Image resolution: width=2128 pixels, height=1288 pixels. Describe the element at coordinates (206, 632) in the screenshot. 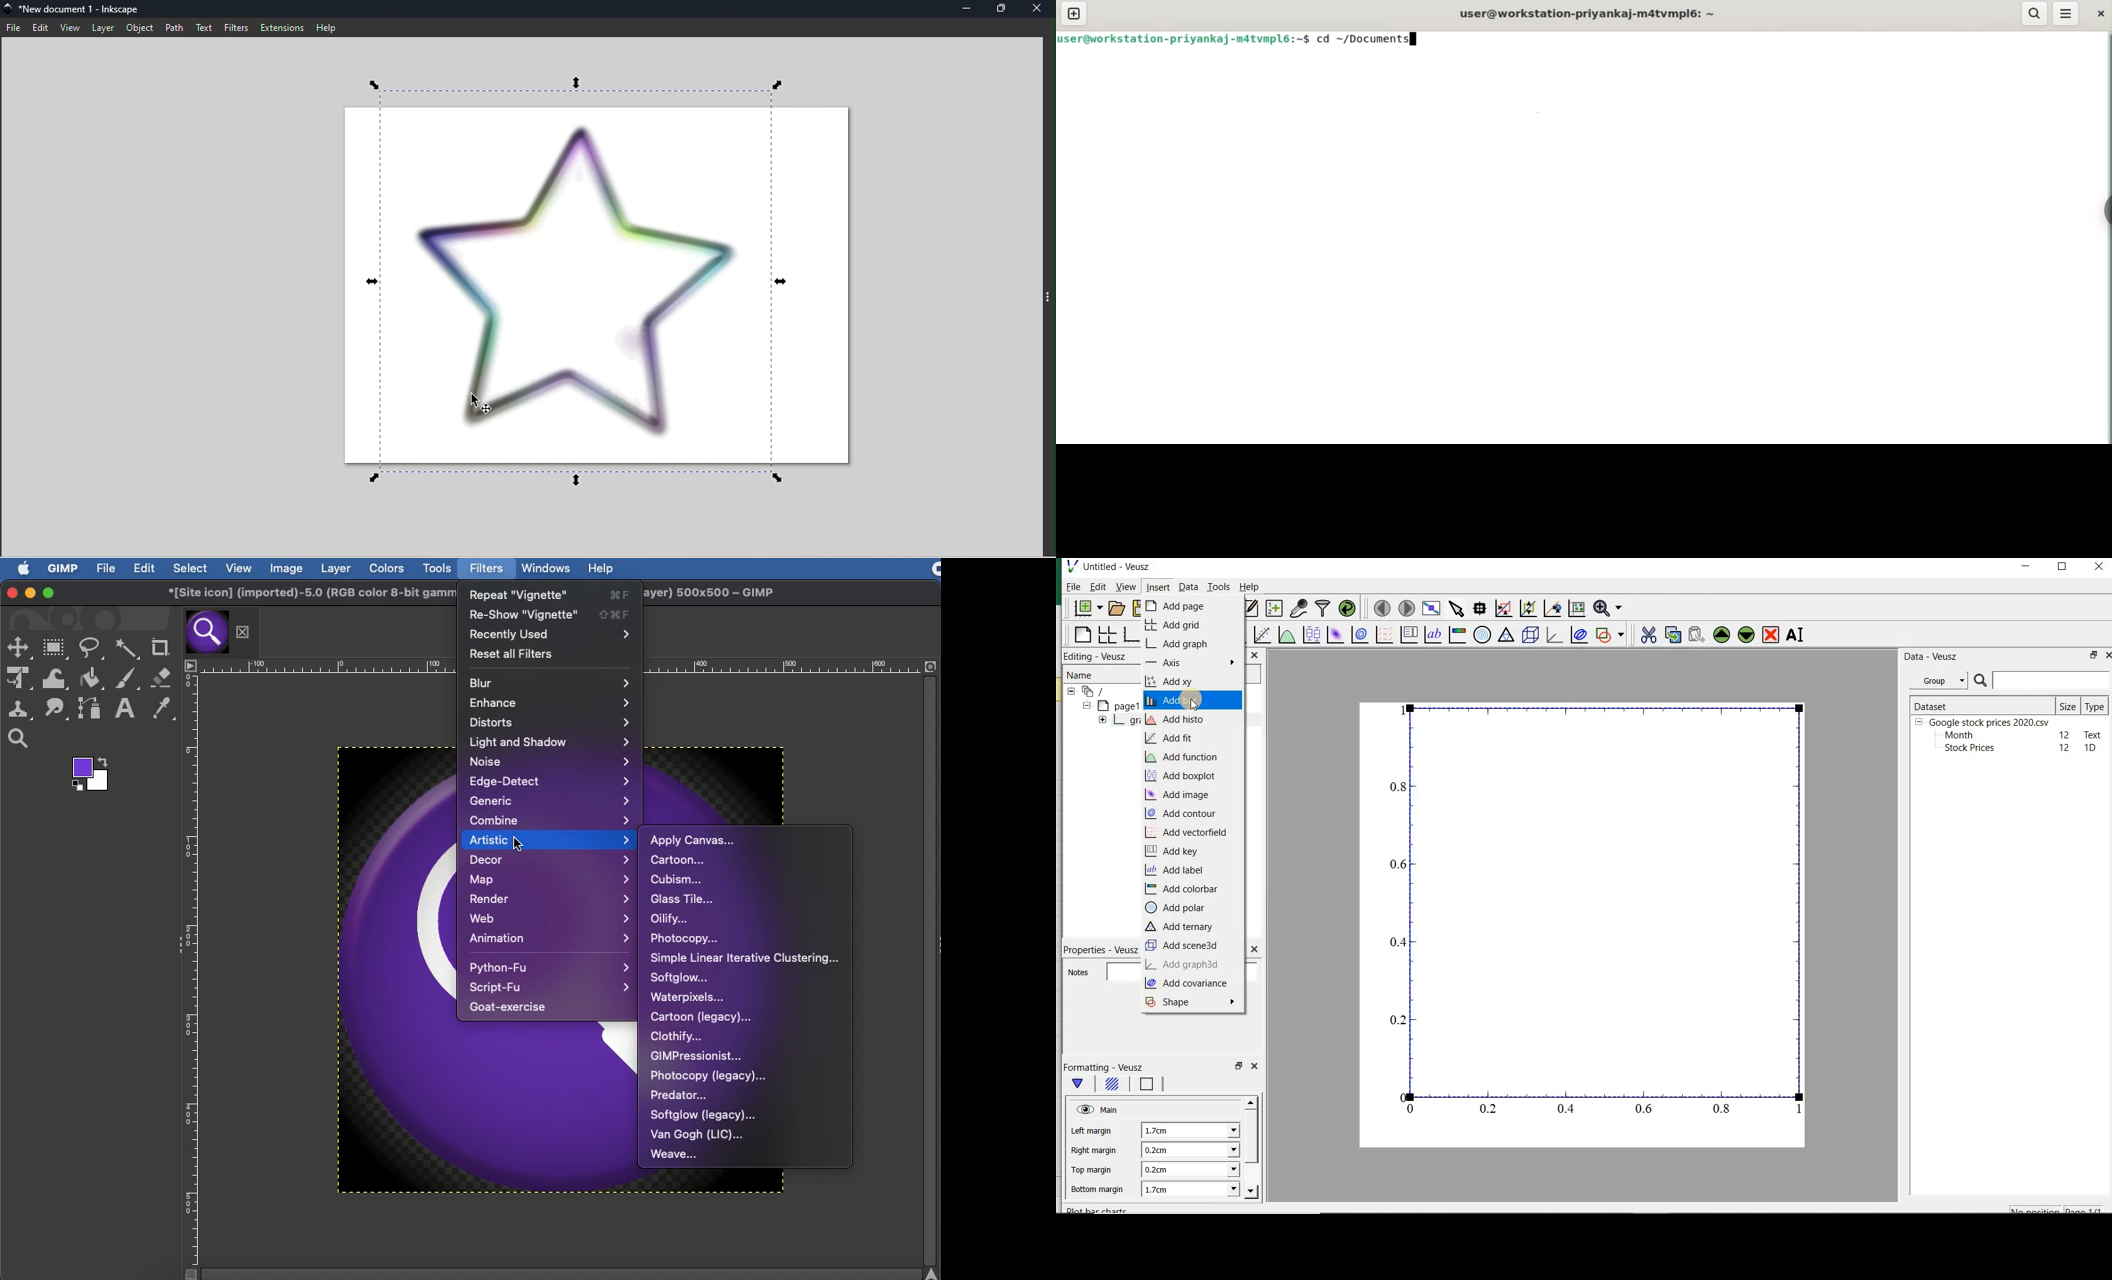

I see `Tab` at that location.